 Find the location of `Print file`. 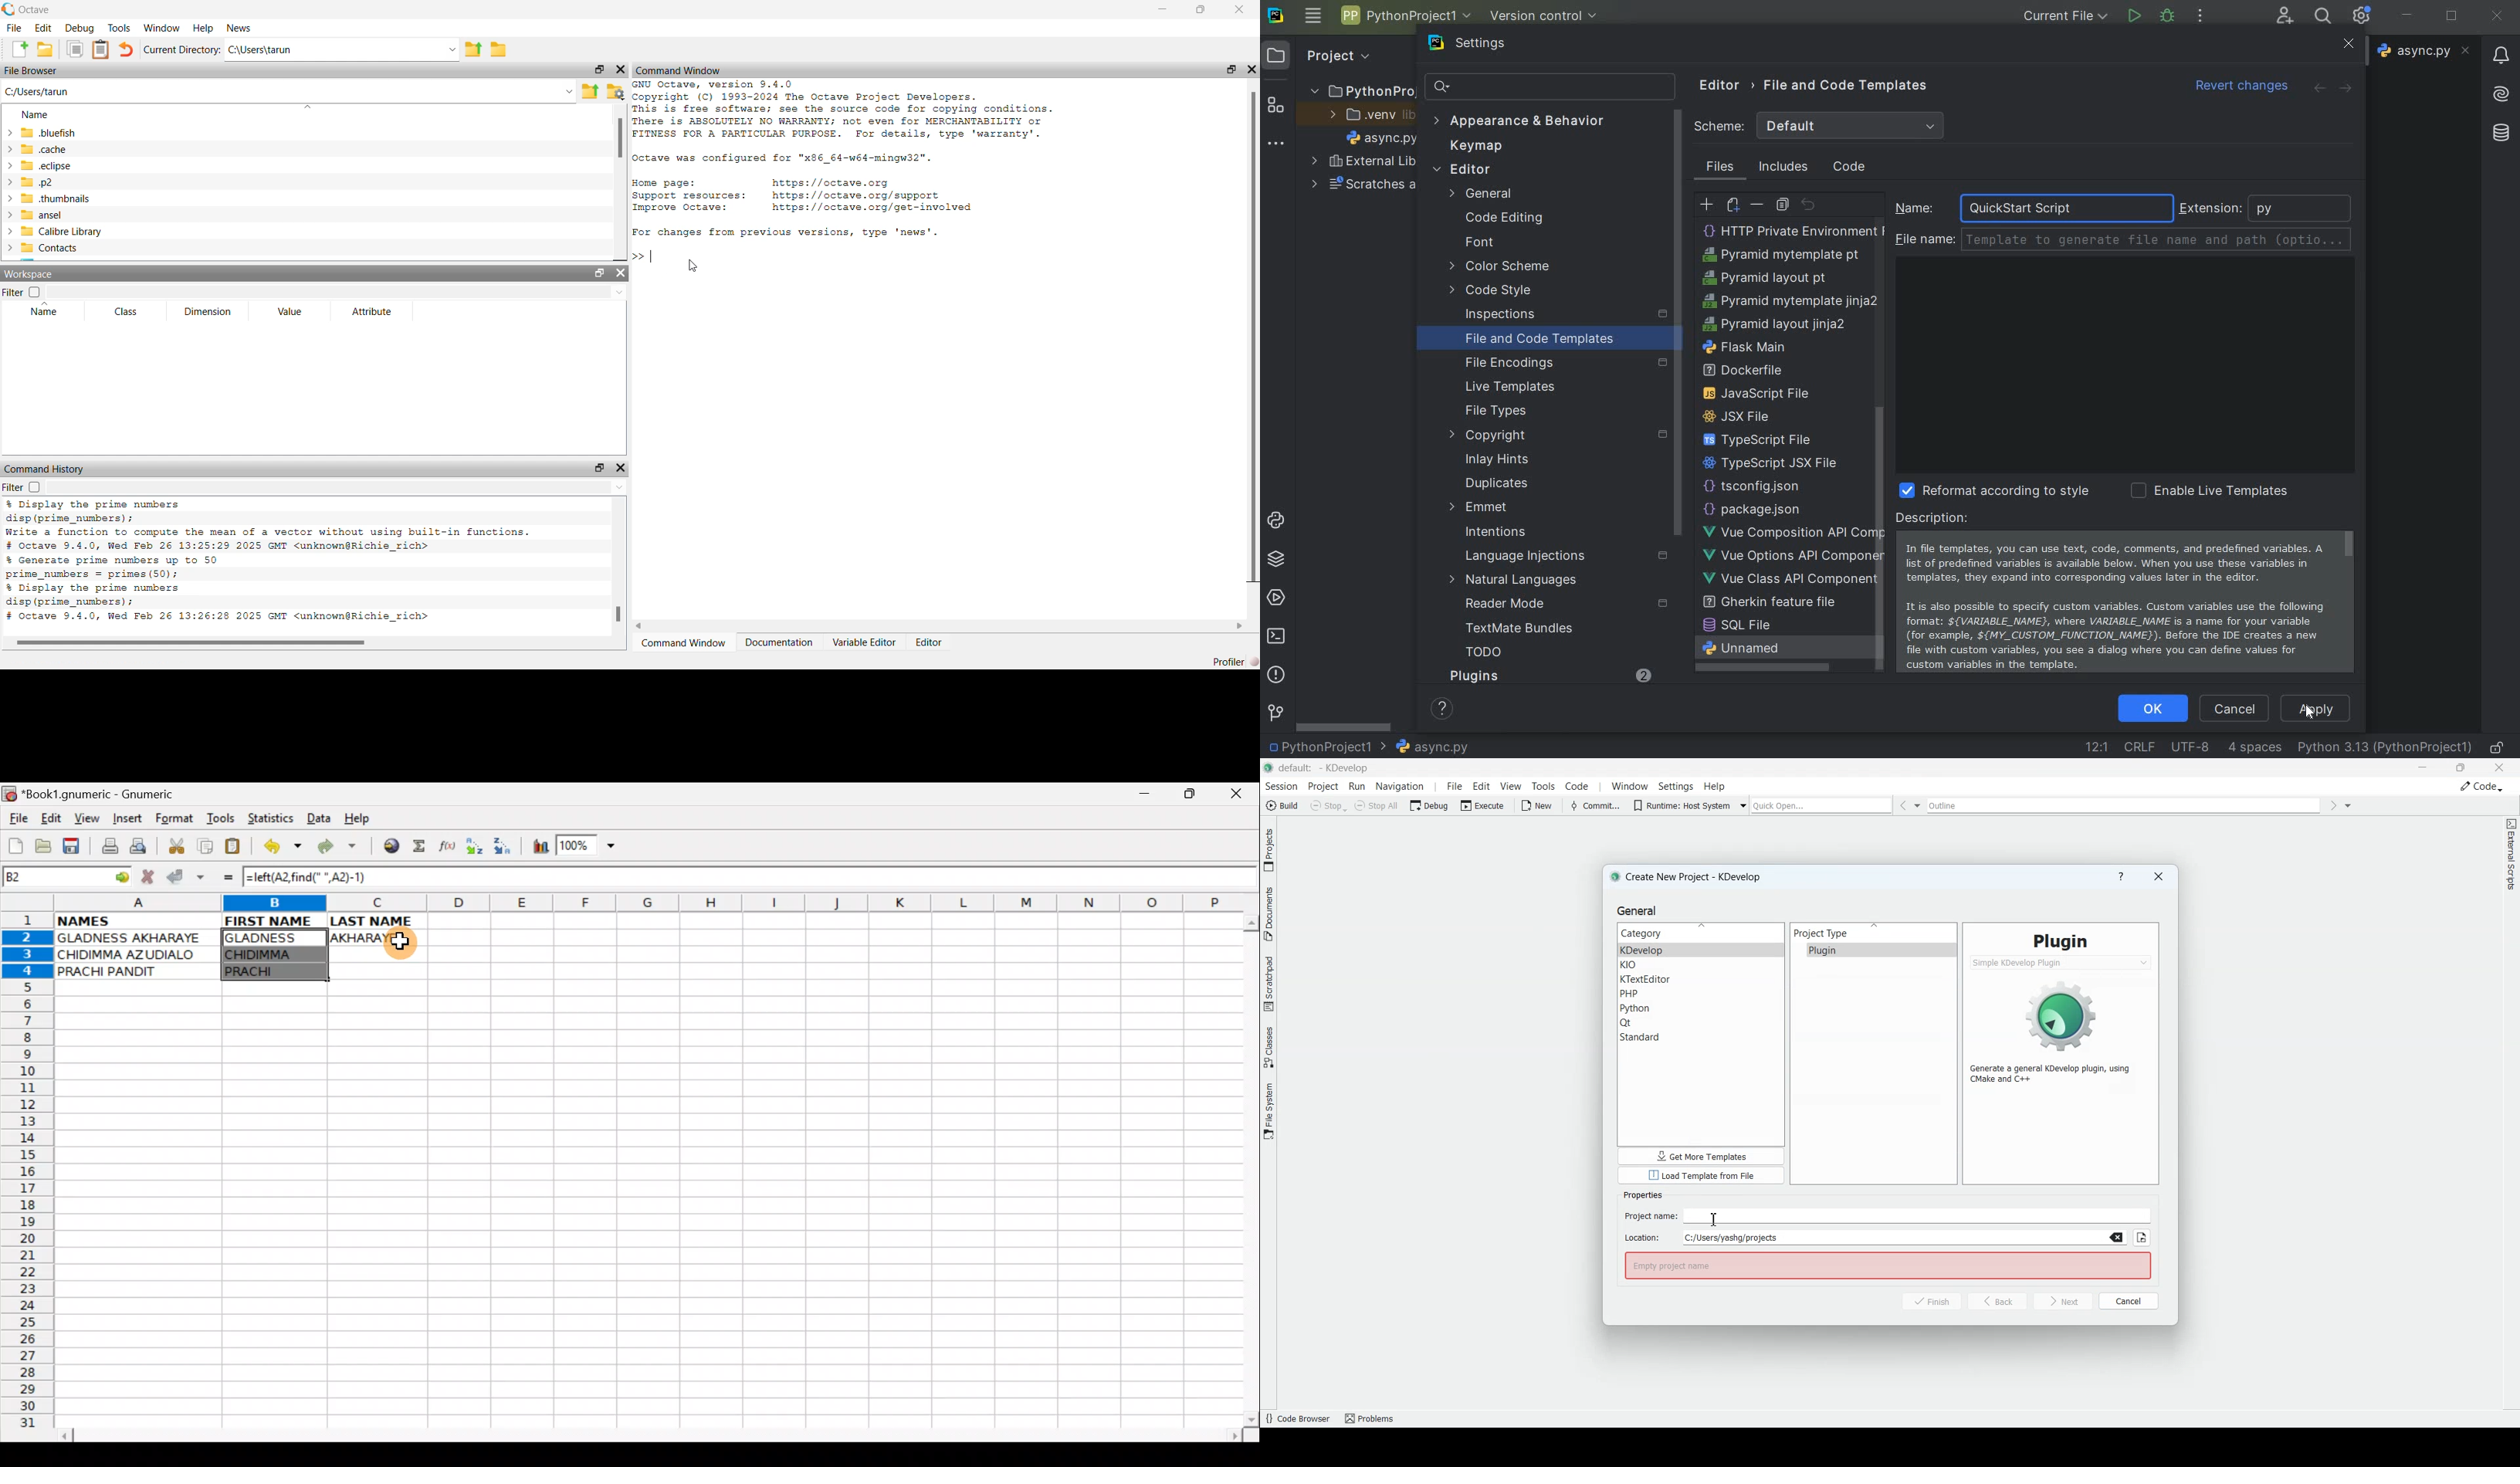

Print file is located at coordinates (106, 847).